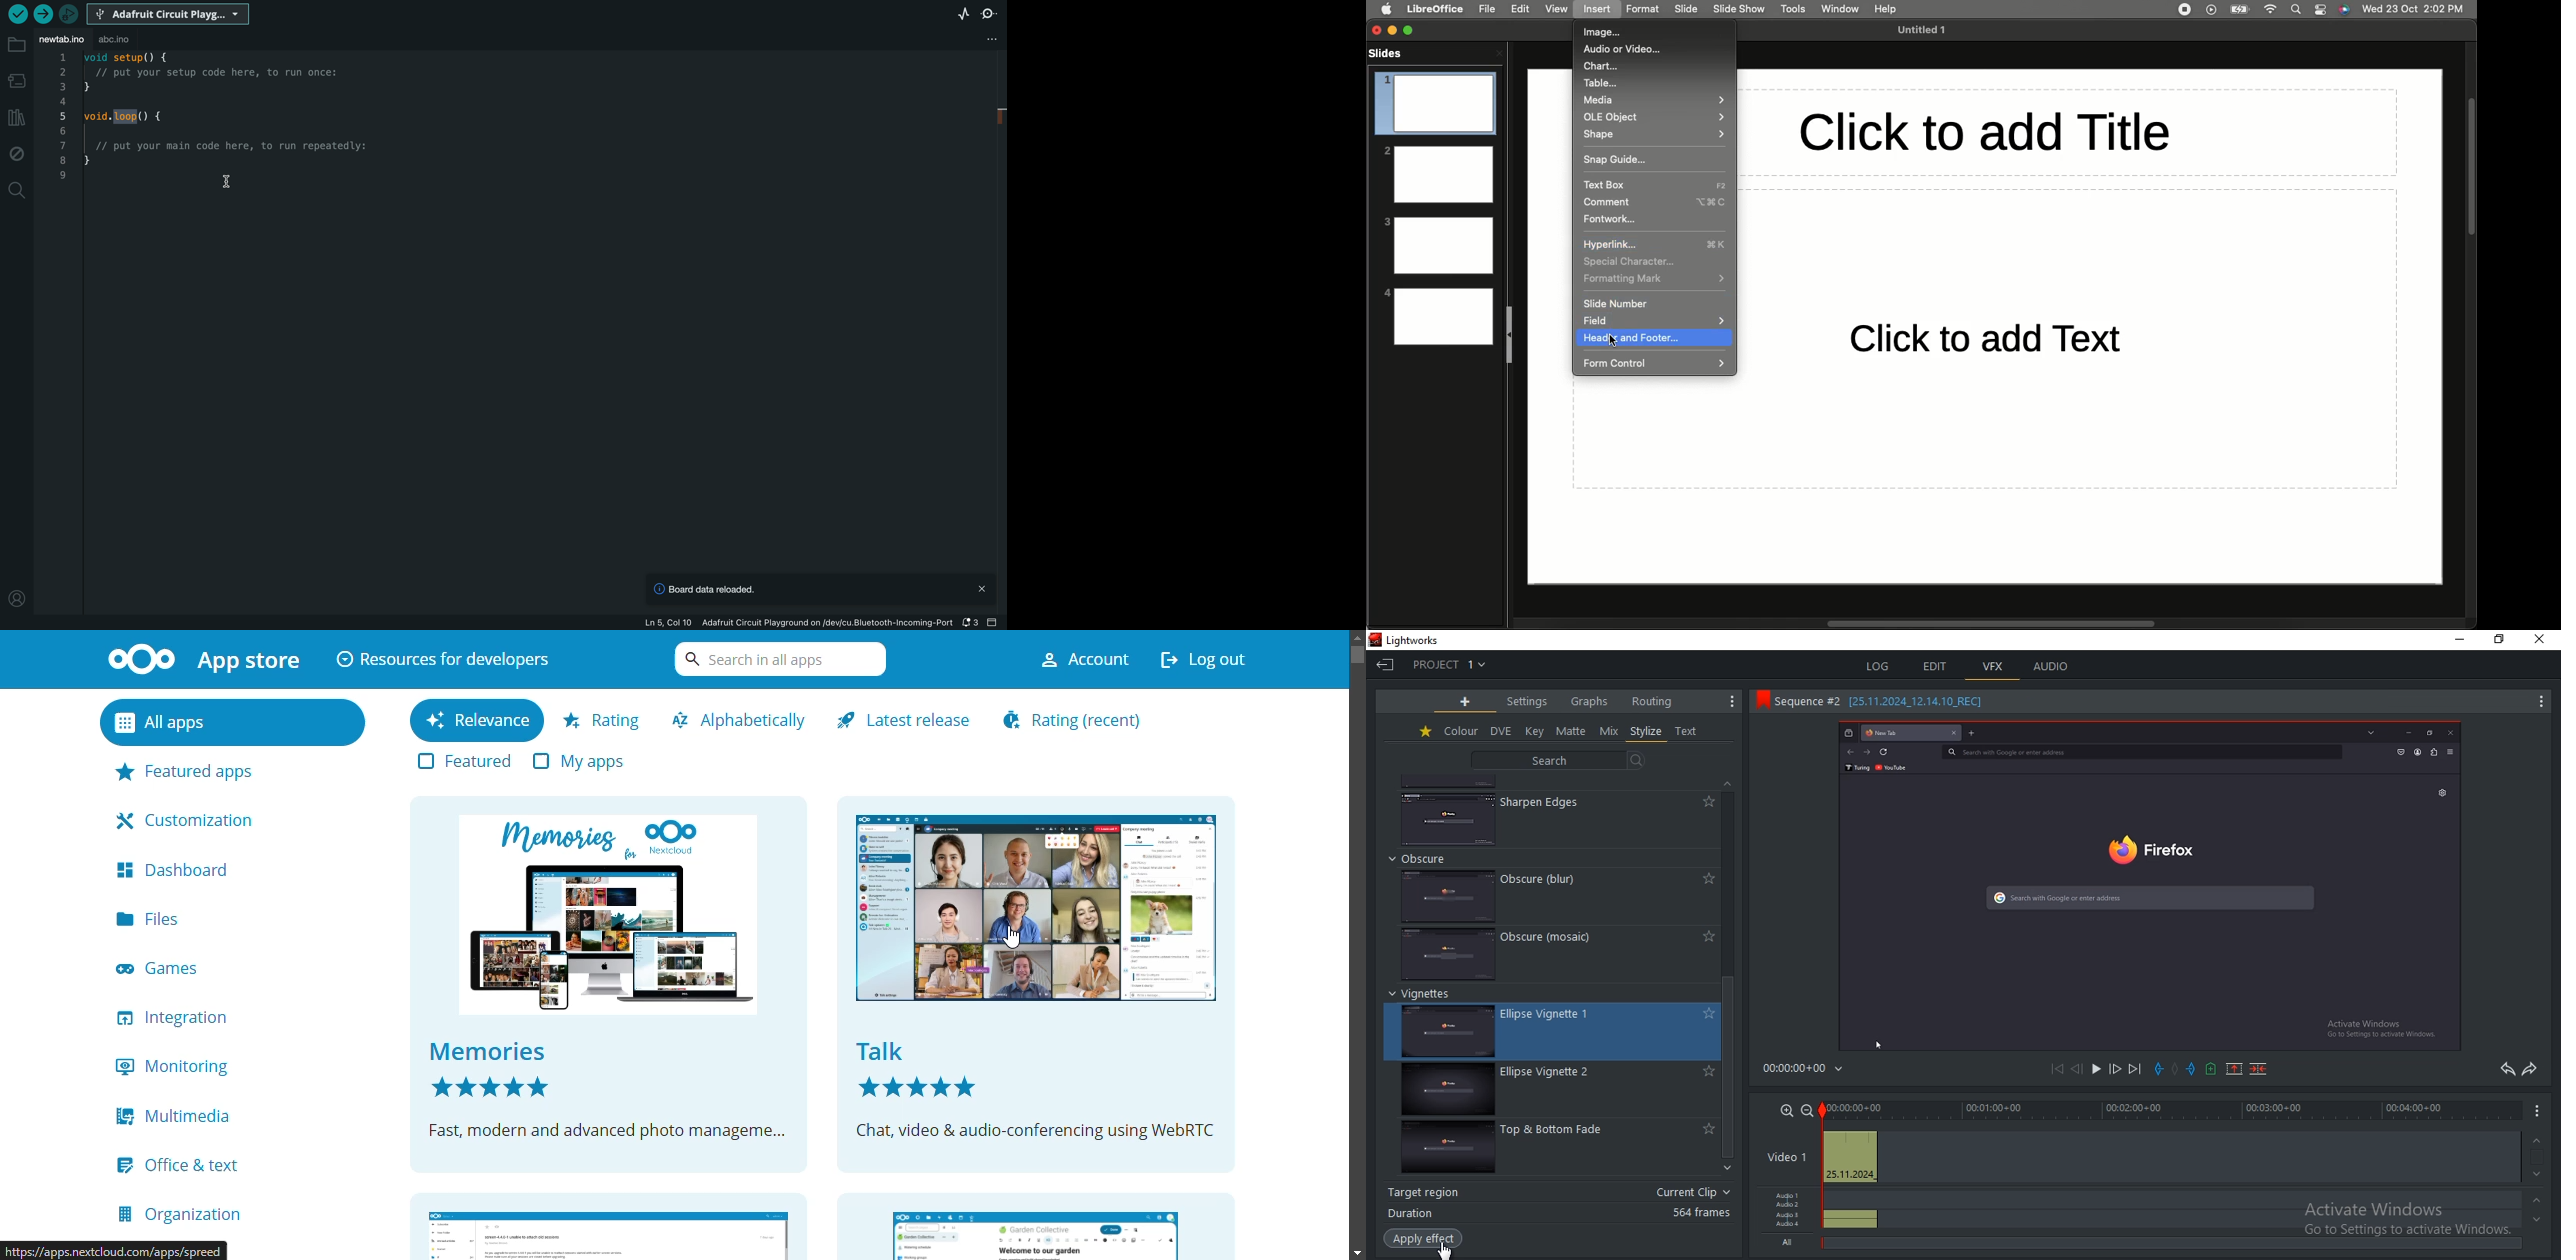 The width and height of the screenshot is (2576, 1260). I want to click on Slide number, so click(1622, 303).